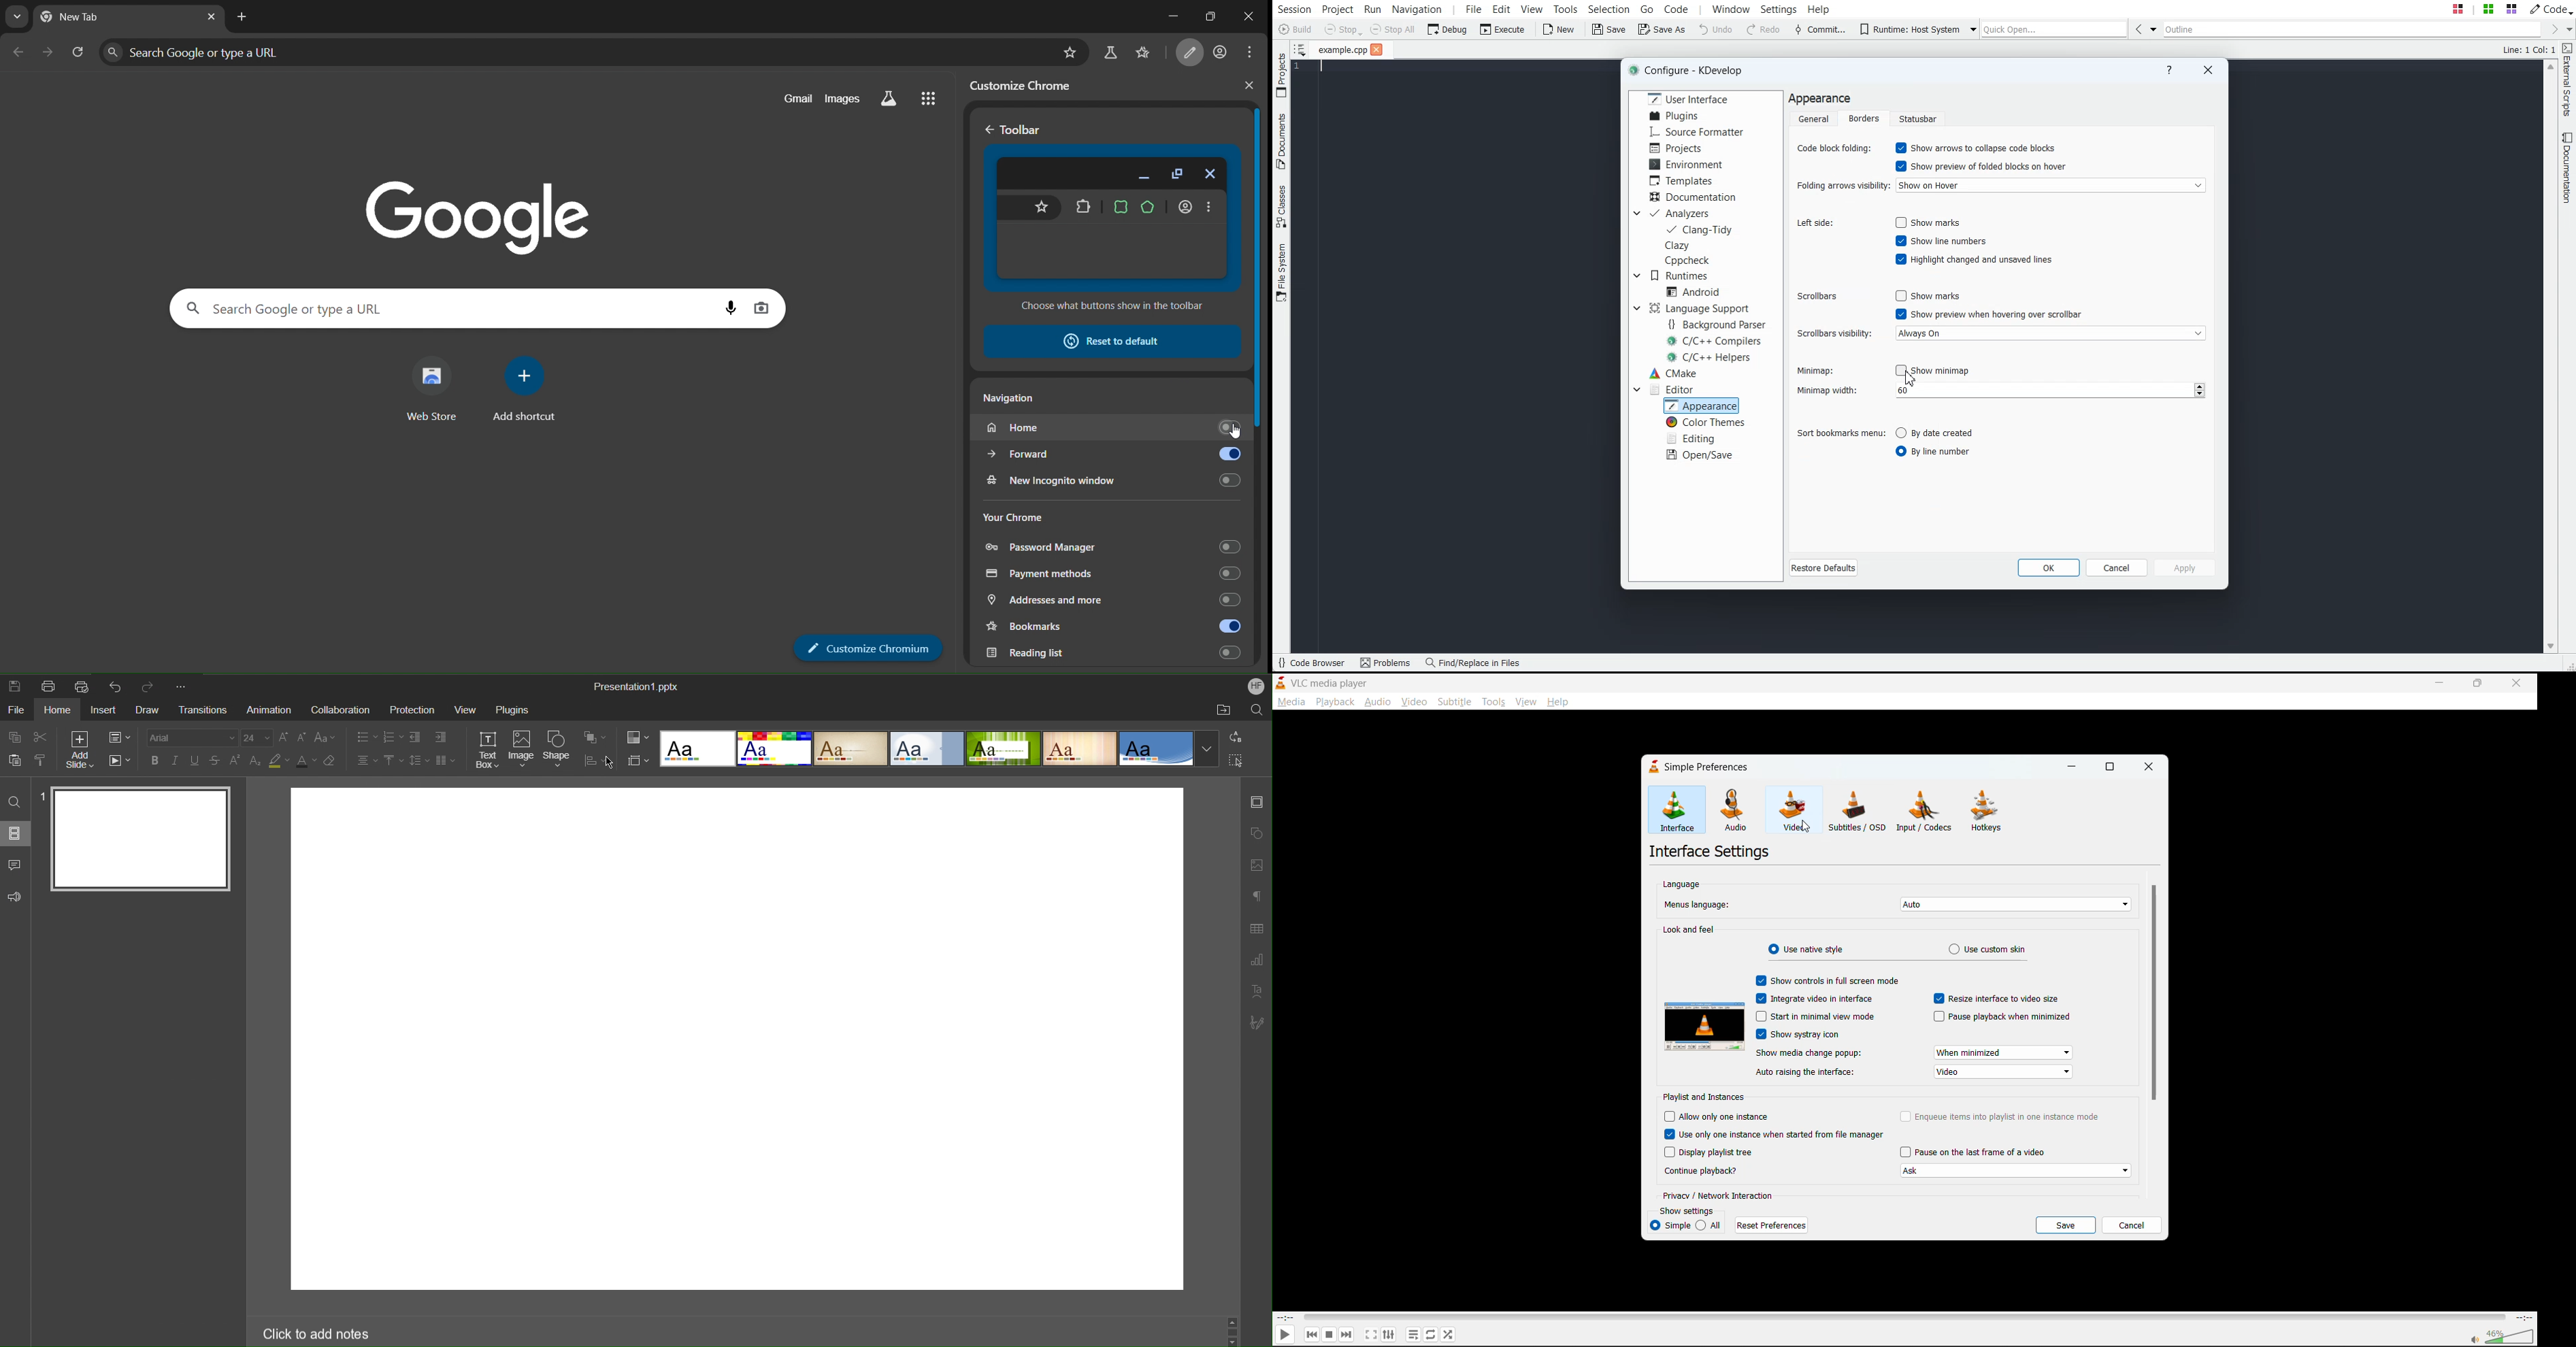 This screenshot has width=2576, height=1372. What do you see at coordinates (1289, 701) in the screenshot?
I see `media` at bounding box center [1289, 701].